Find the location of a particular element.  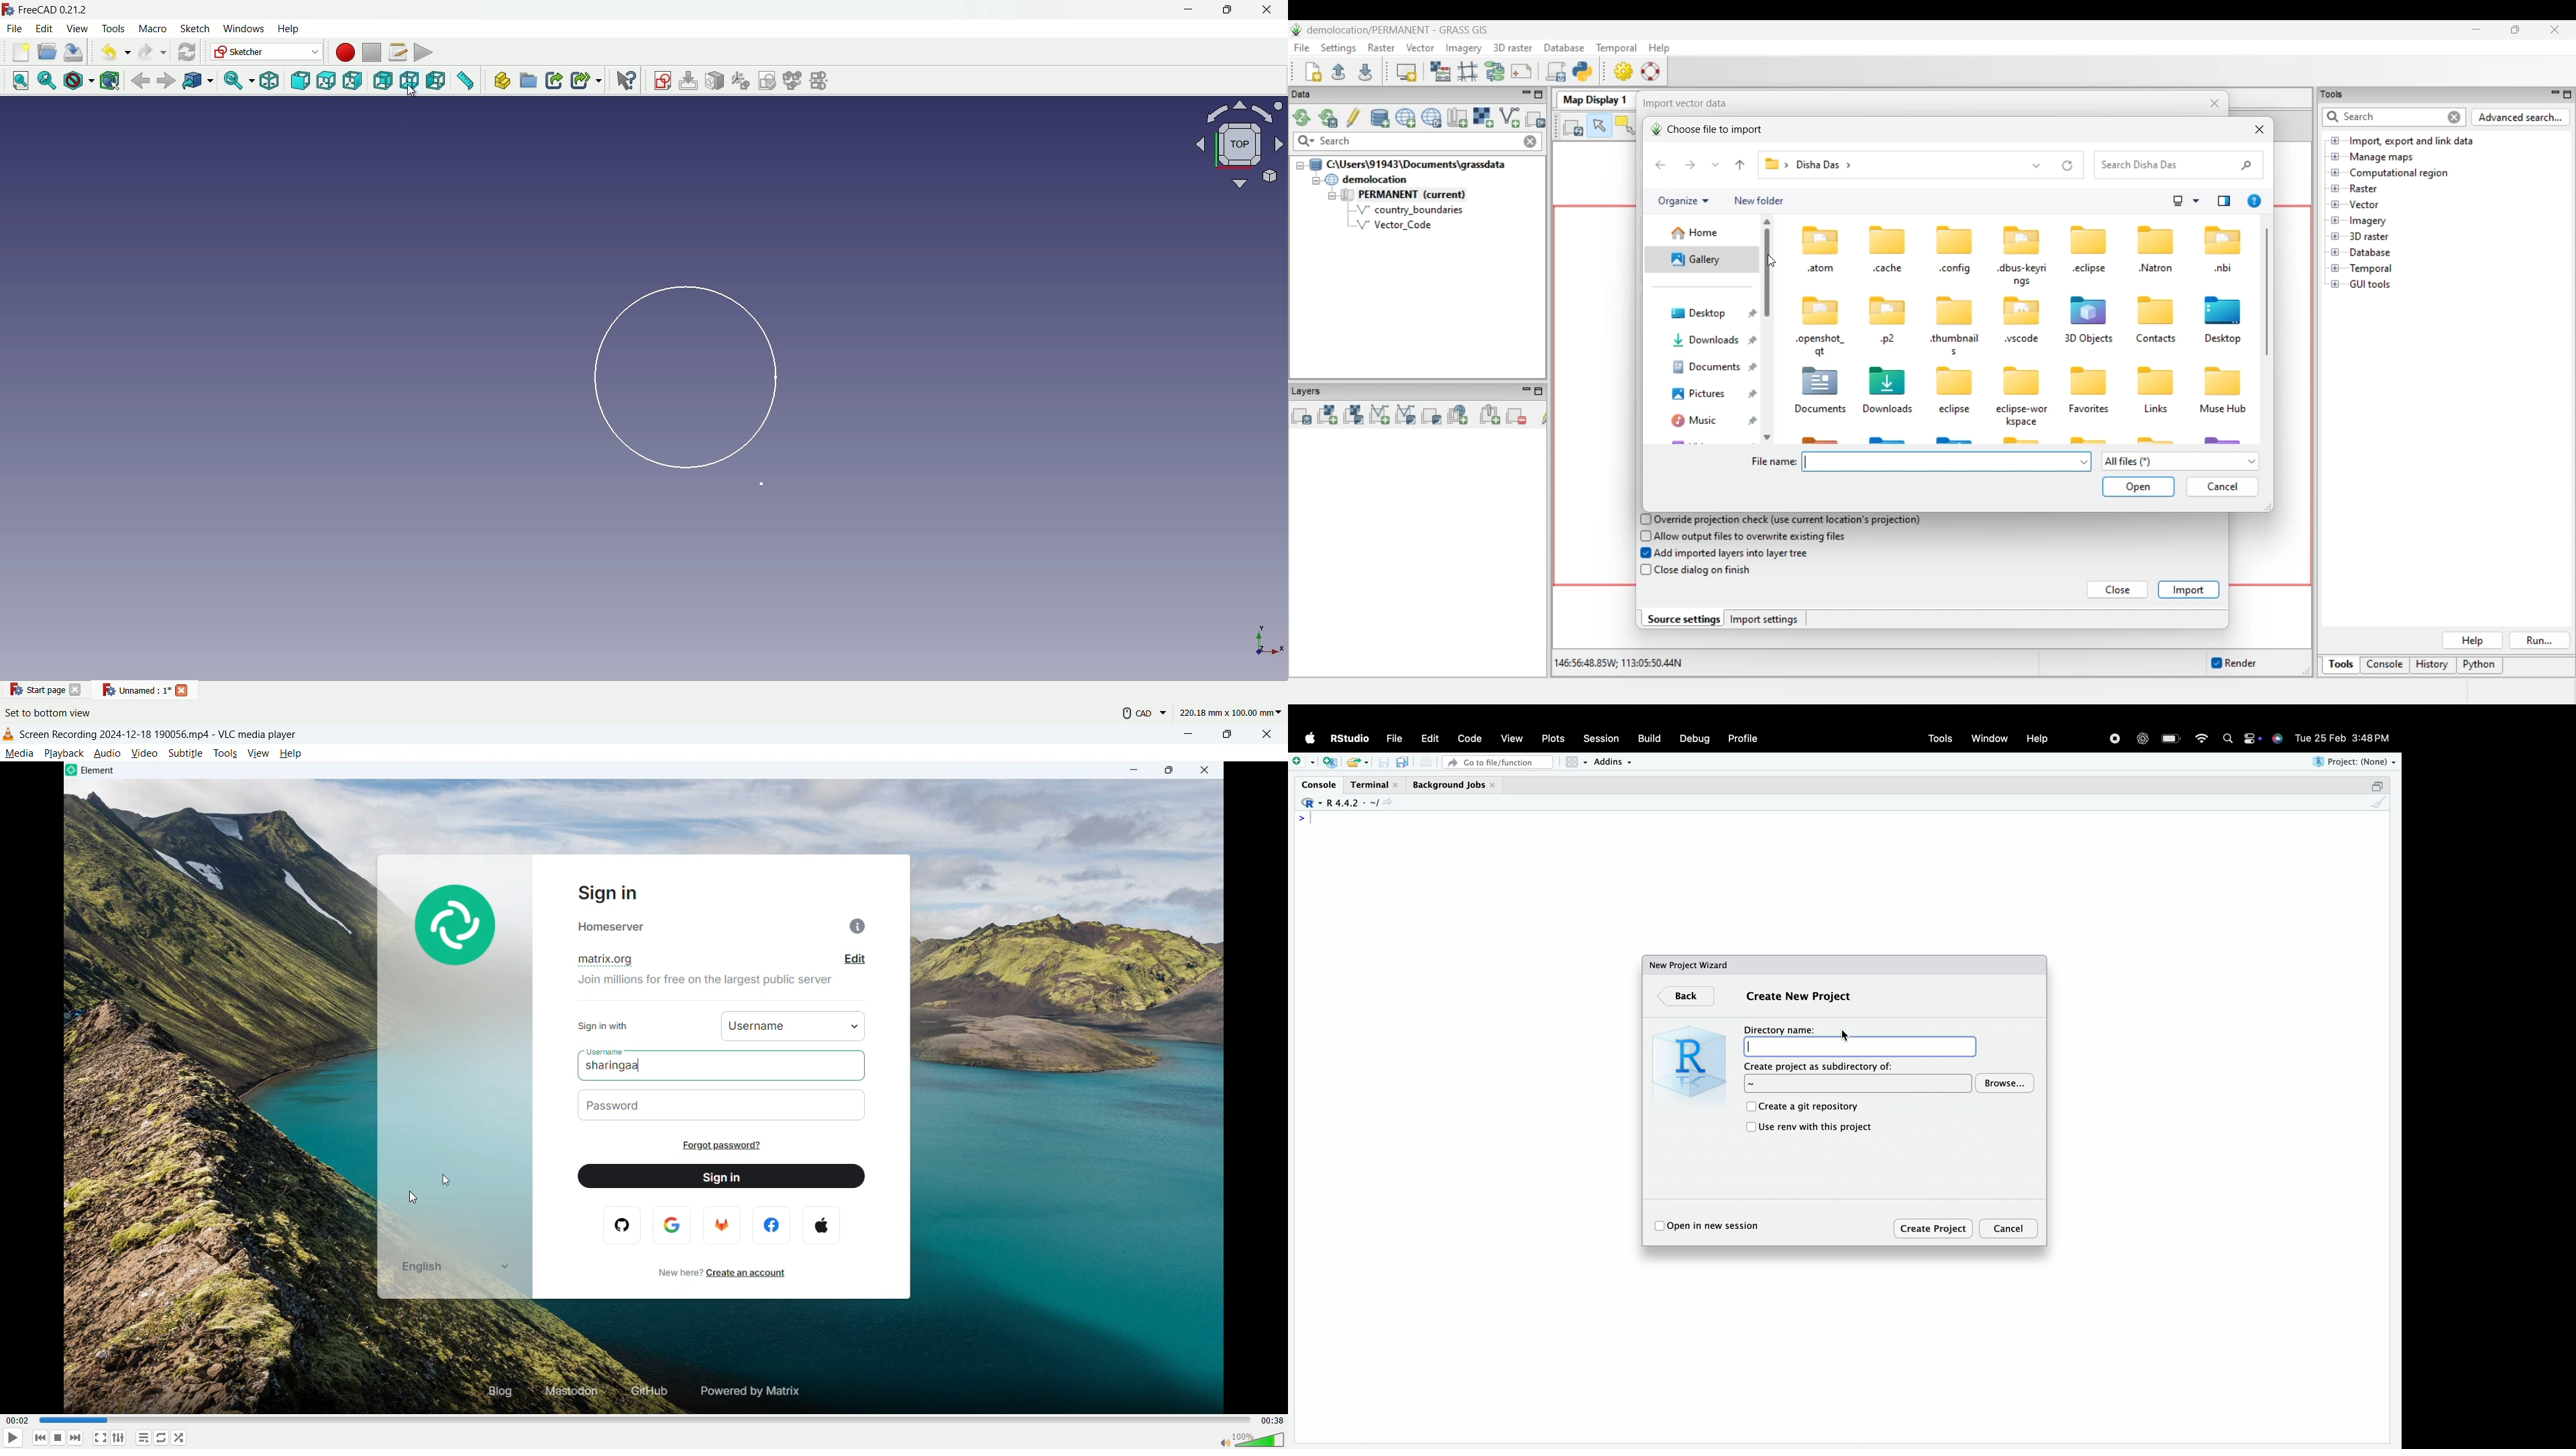

create sketch is located at coordinates (662, 81).